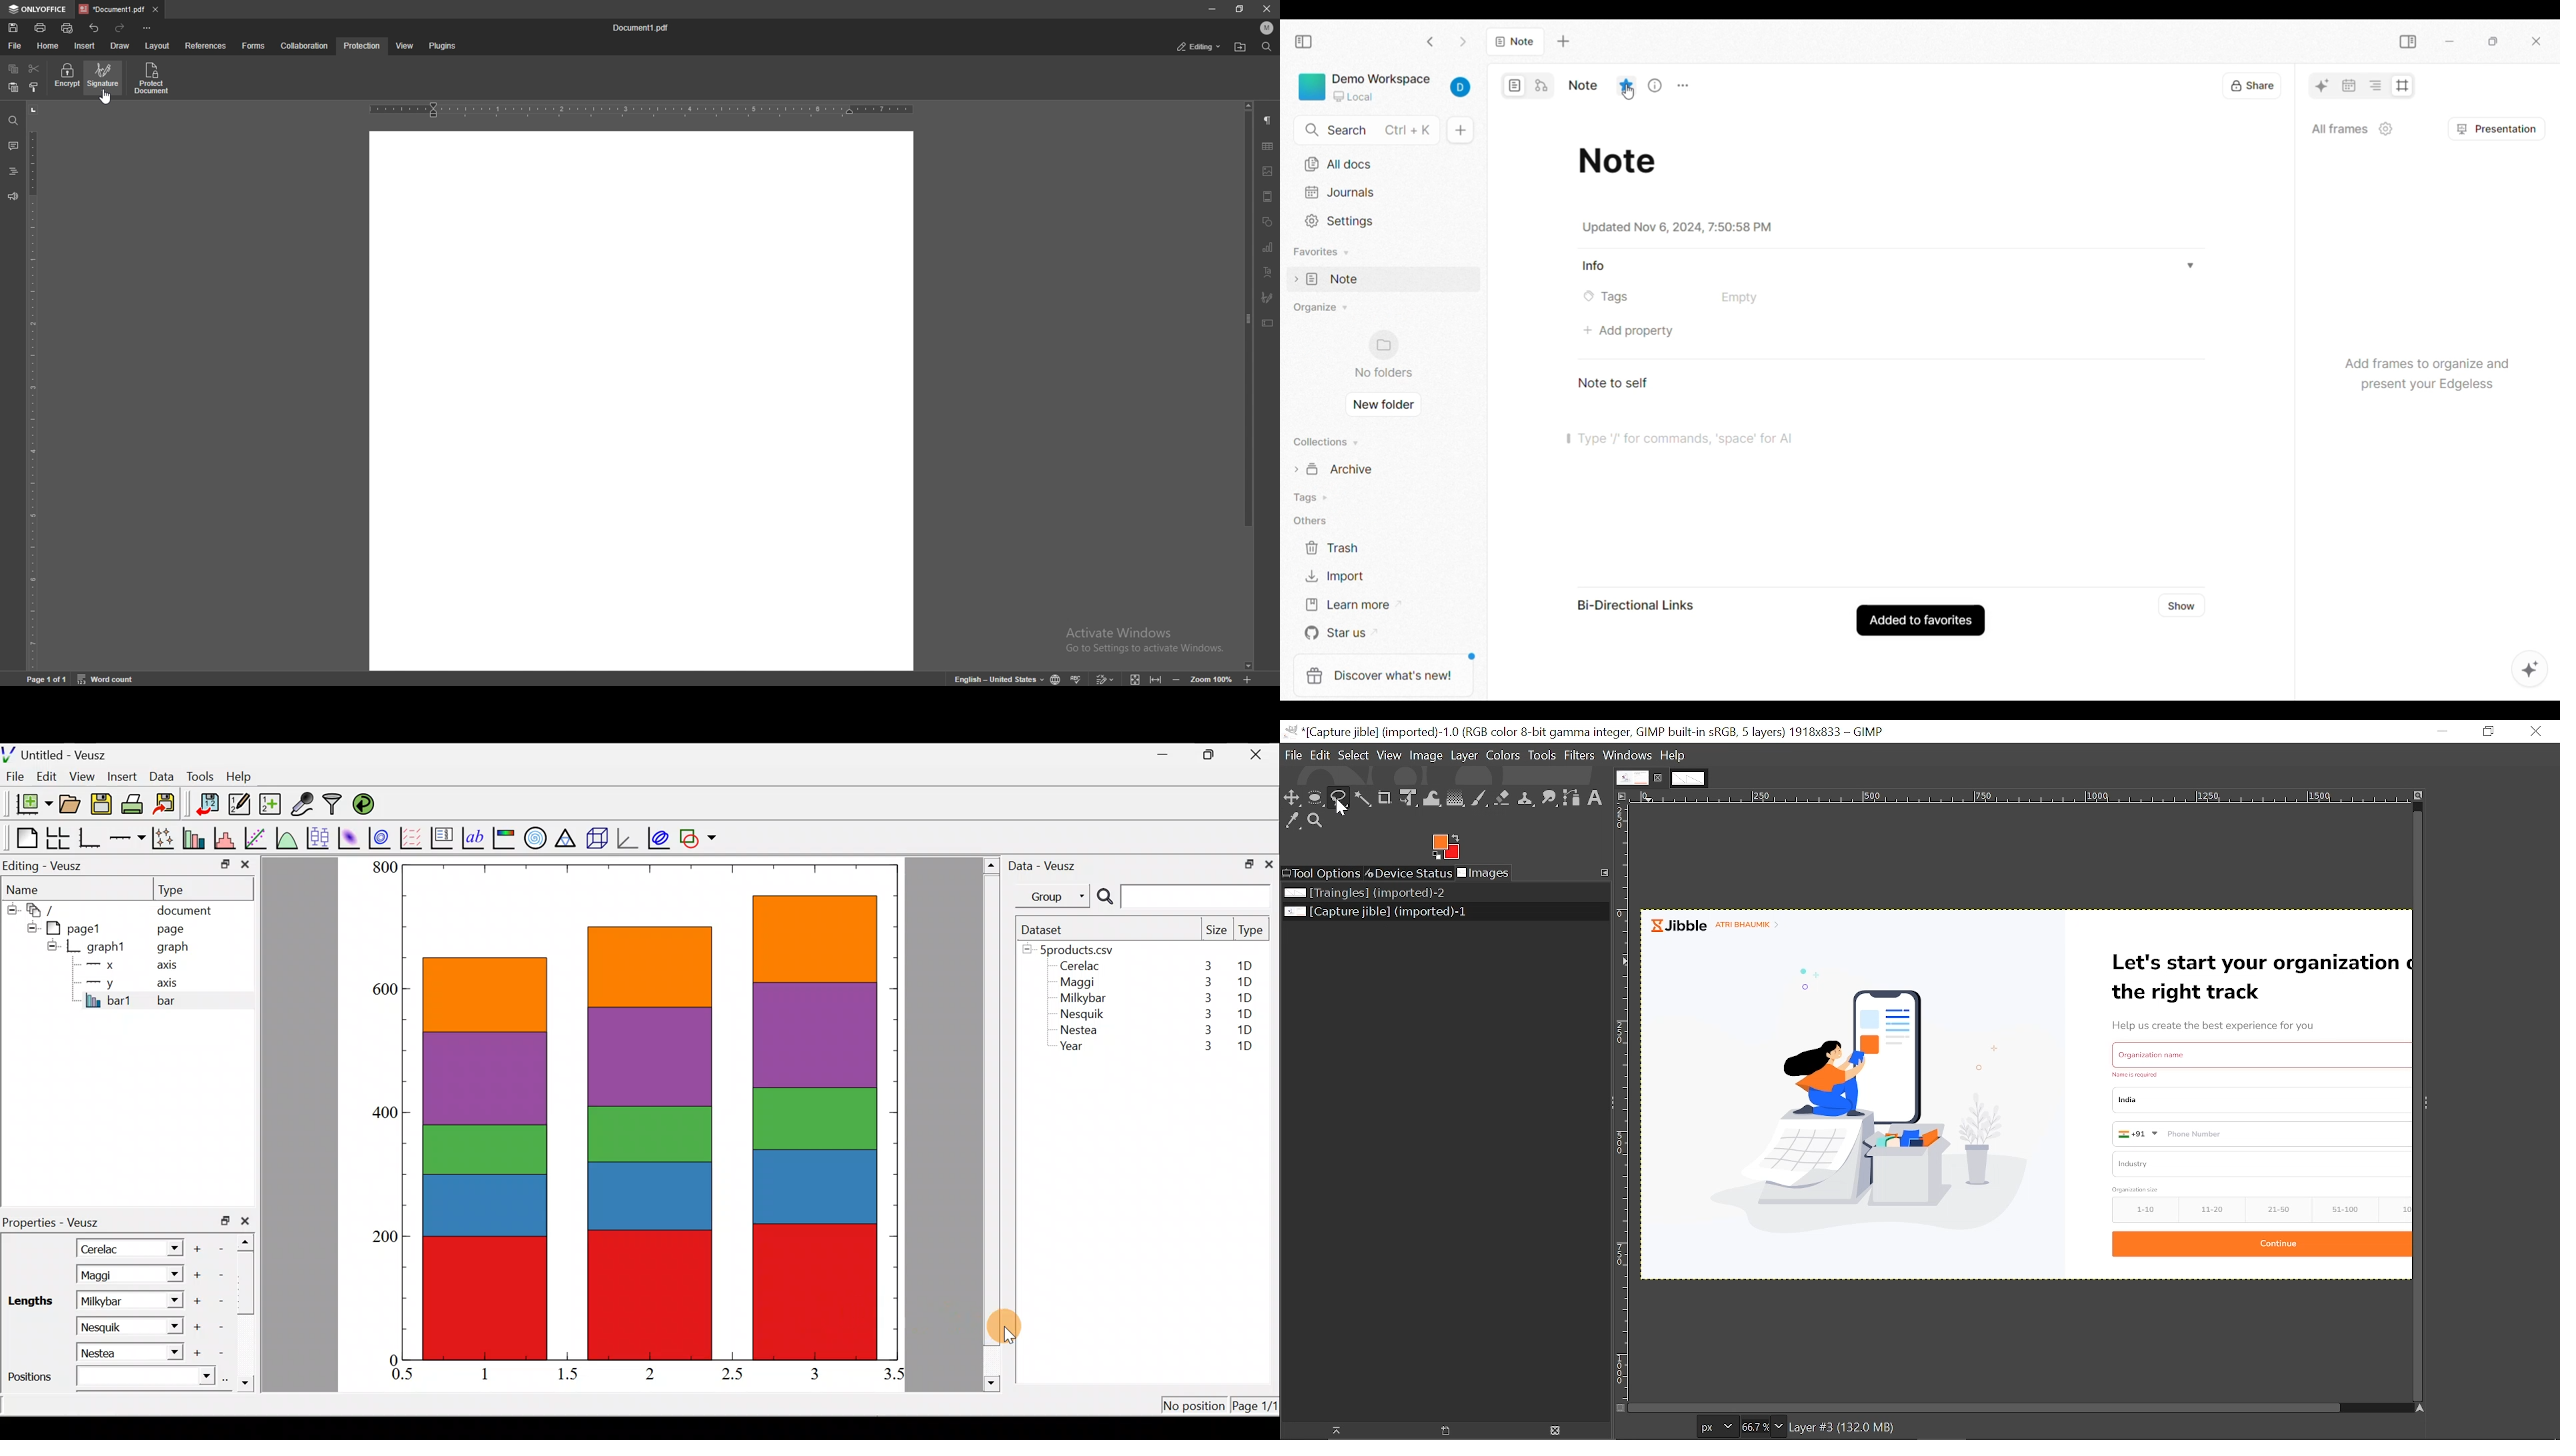  Describe the element at coordinates (115, 1353) in the screenshot. I see `Nestea` at that location.